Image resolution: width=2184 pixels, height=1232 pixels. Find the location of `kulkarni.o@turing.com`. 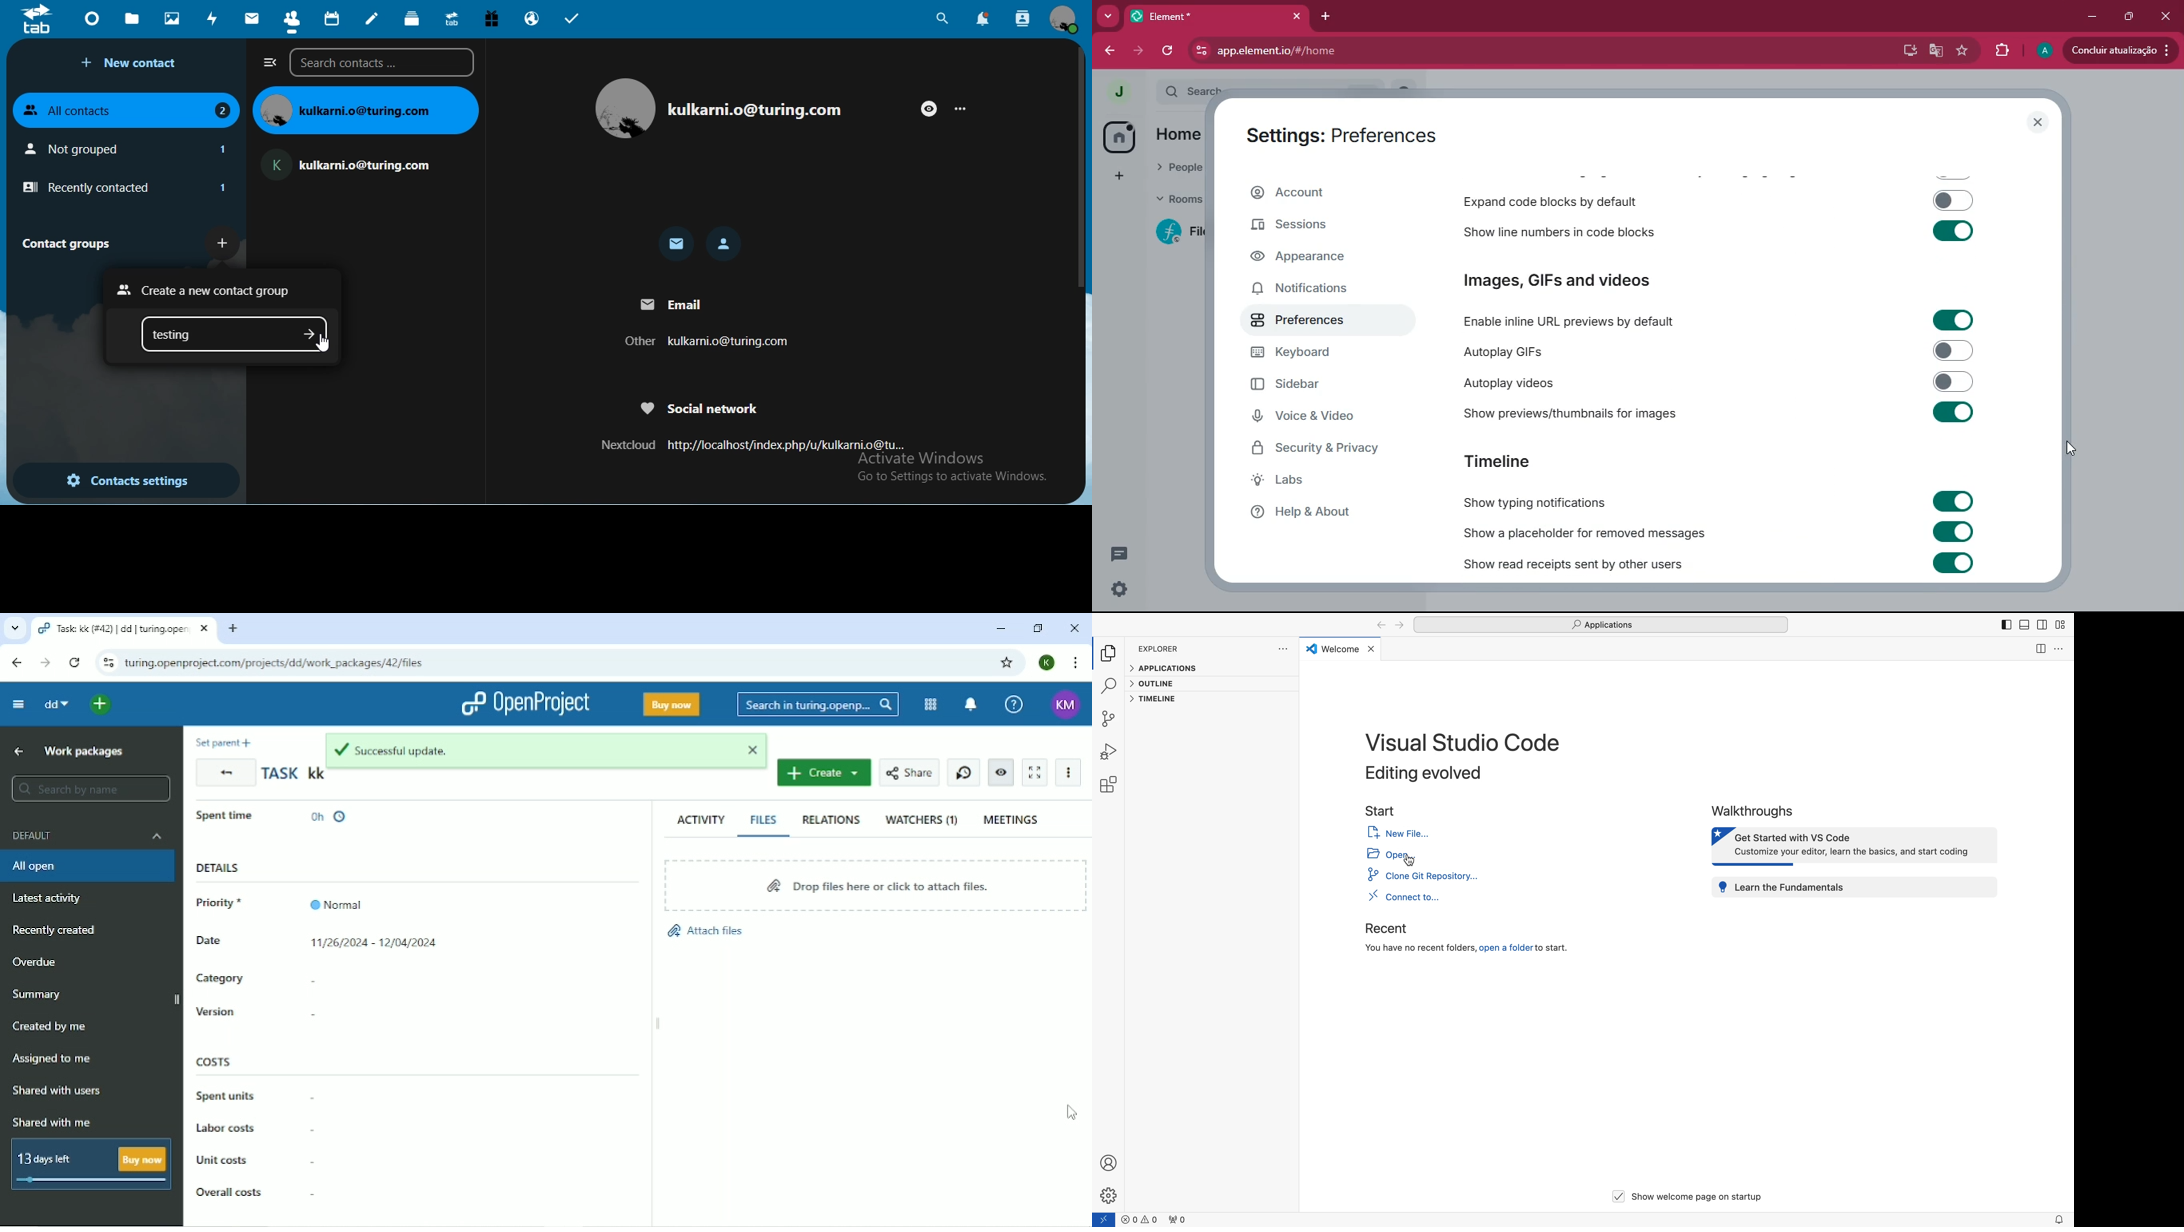

kulkarni.o@turing.com is located at coordinates (755, 109).